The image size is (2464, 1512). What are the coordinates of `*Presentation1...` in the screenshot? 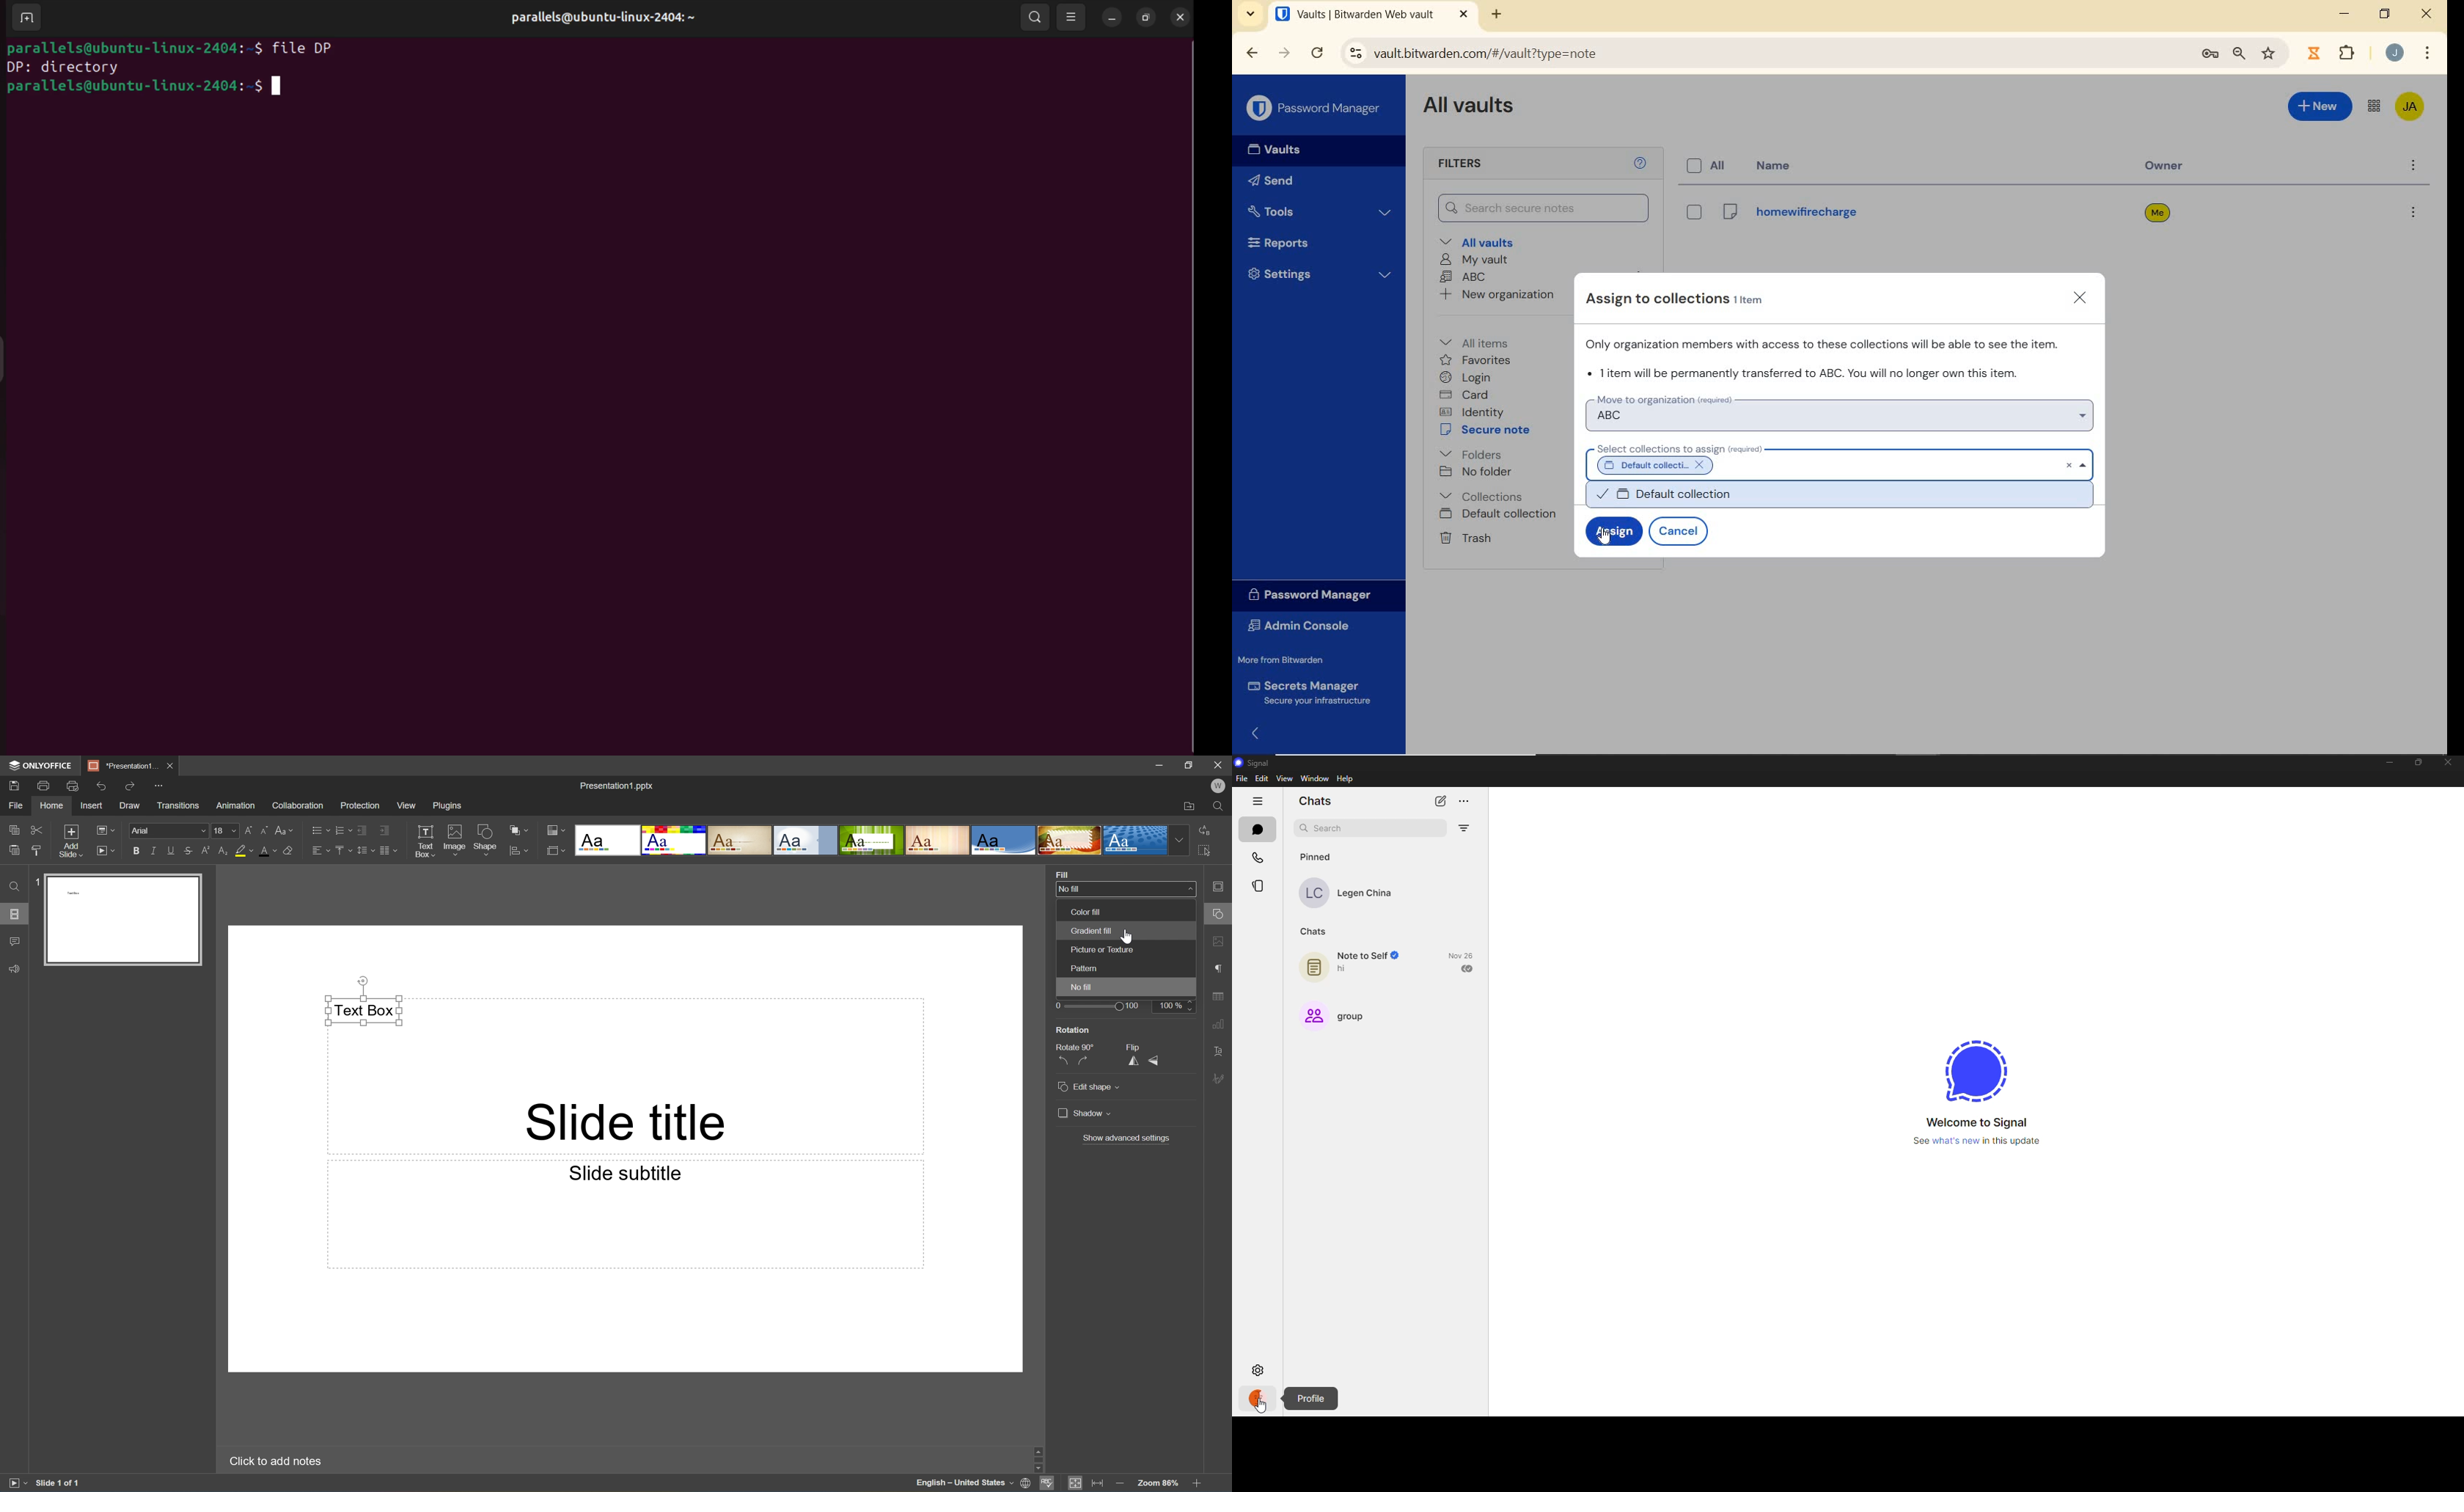 It's located at (123, 766).